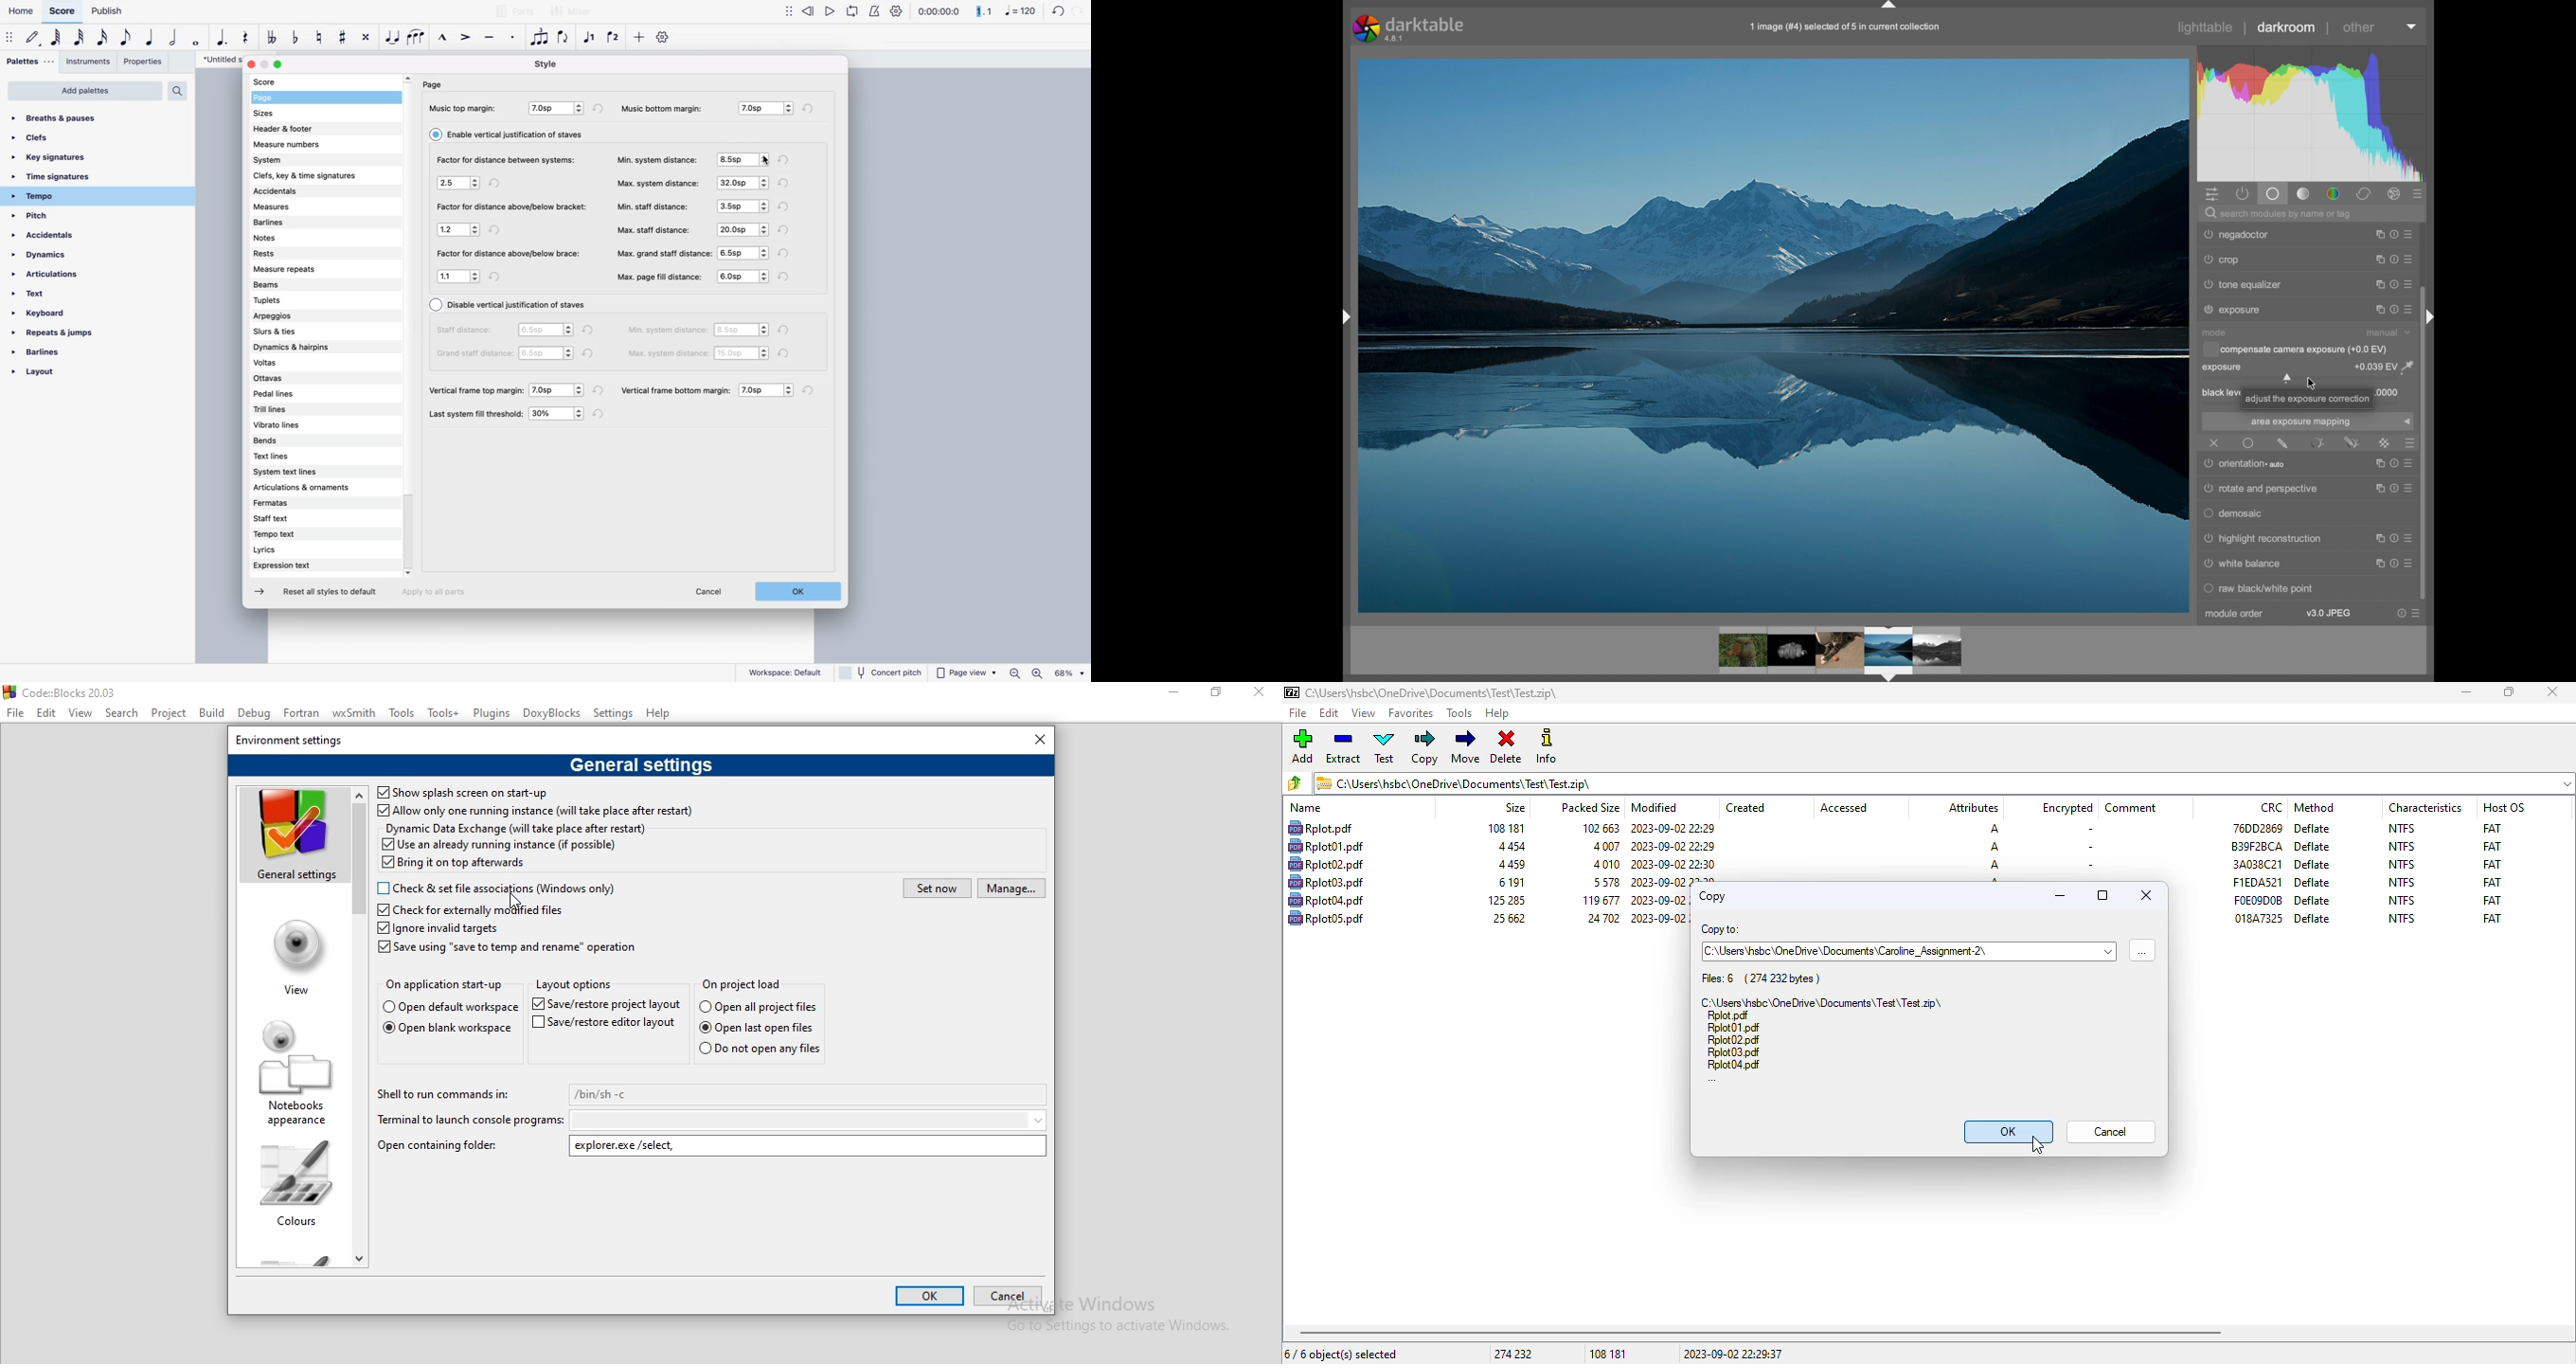 This screenshot has height=1372, width=2576. I want to click on expression text, so click(297, 566).